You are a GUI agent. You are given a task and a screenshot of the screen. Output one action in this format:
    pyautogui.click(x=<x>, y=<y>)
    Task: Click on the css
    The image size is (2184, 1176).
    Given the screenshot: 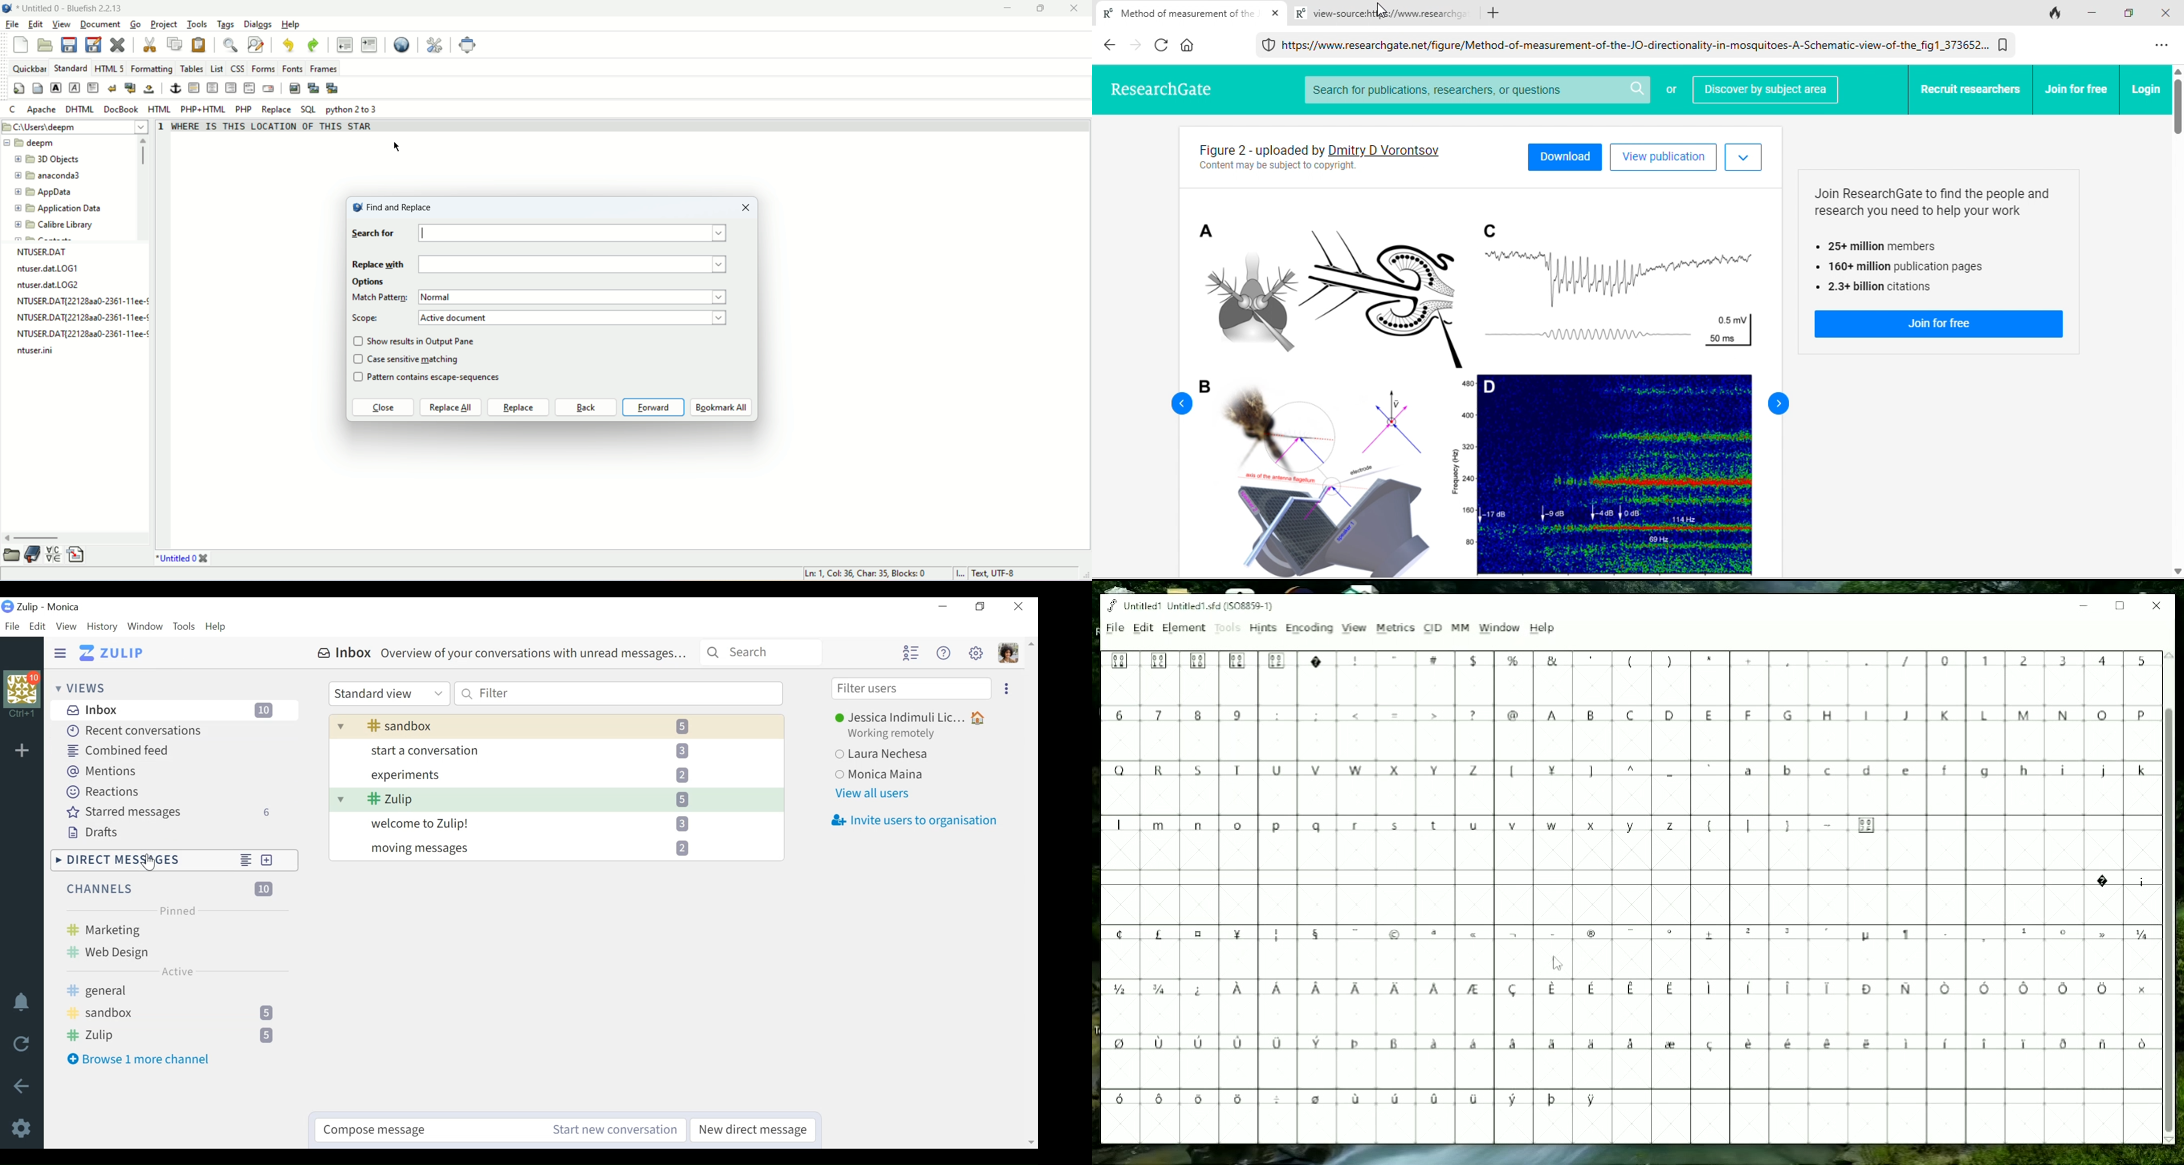 What is the action you would take?
    pyautogui.click(x=237, y=69)
    